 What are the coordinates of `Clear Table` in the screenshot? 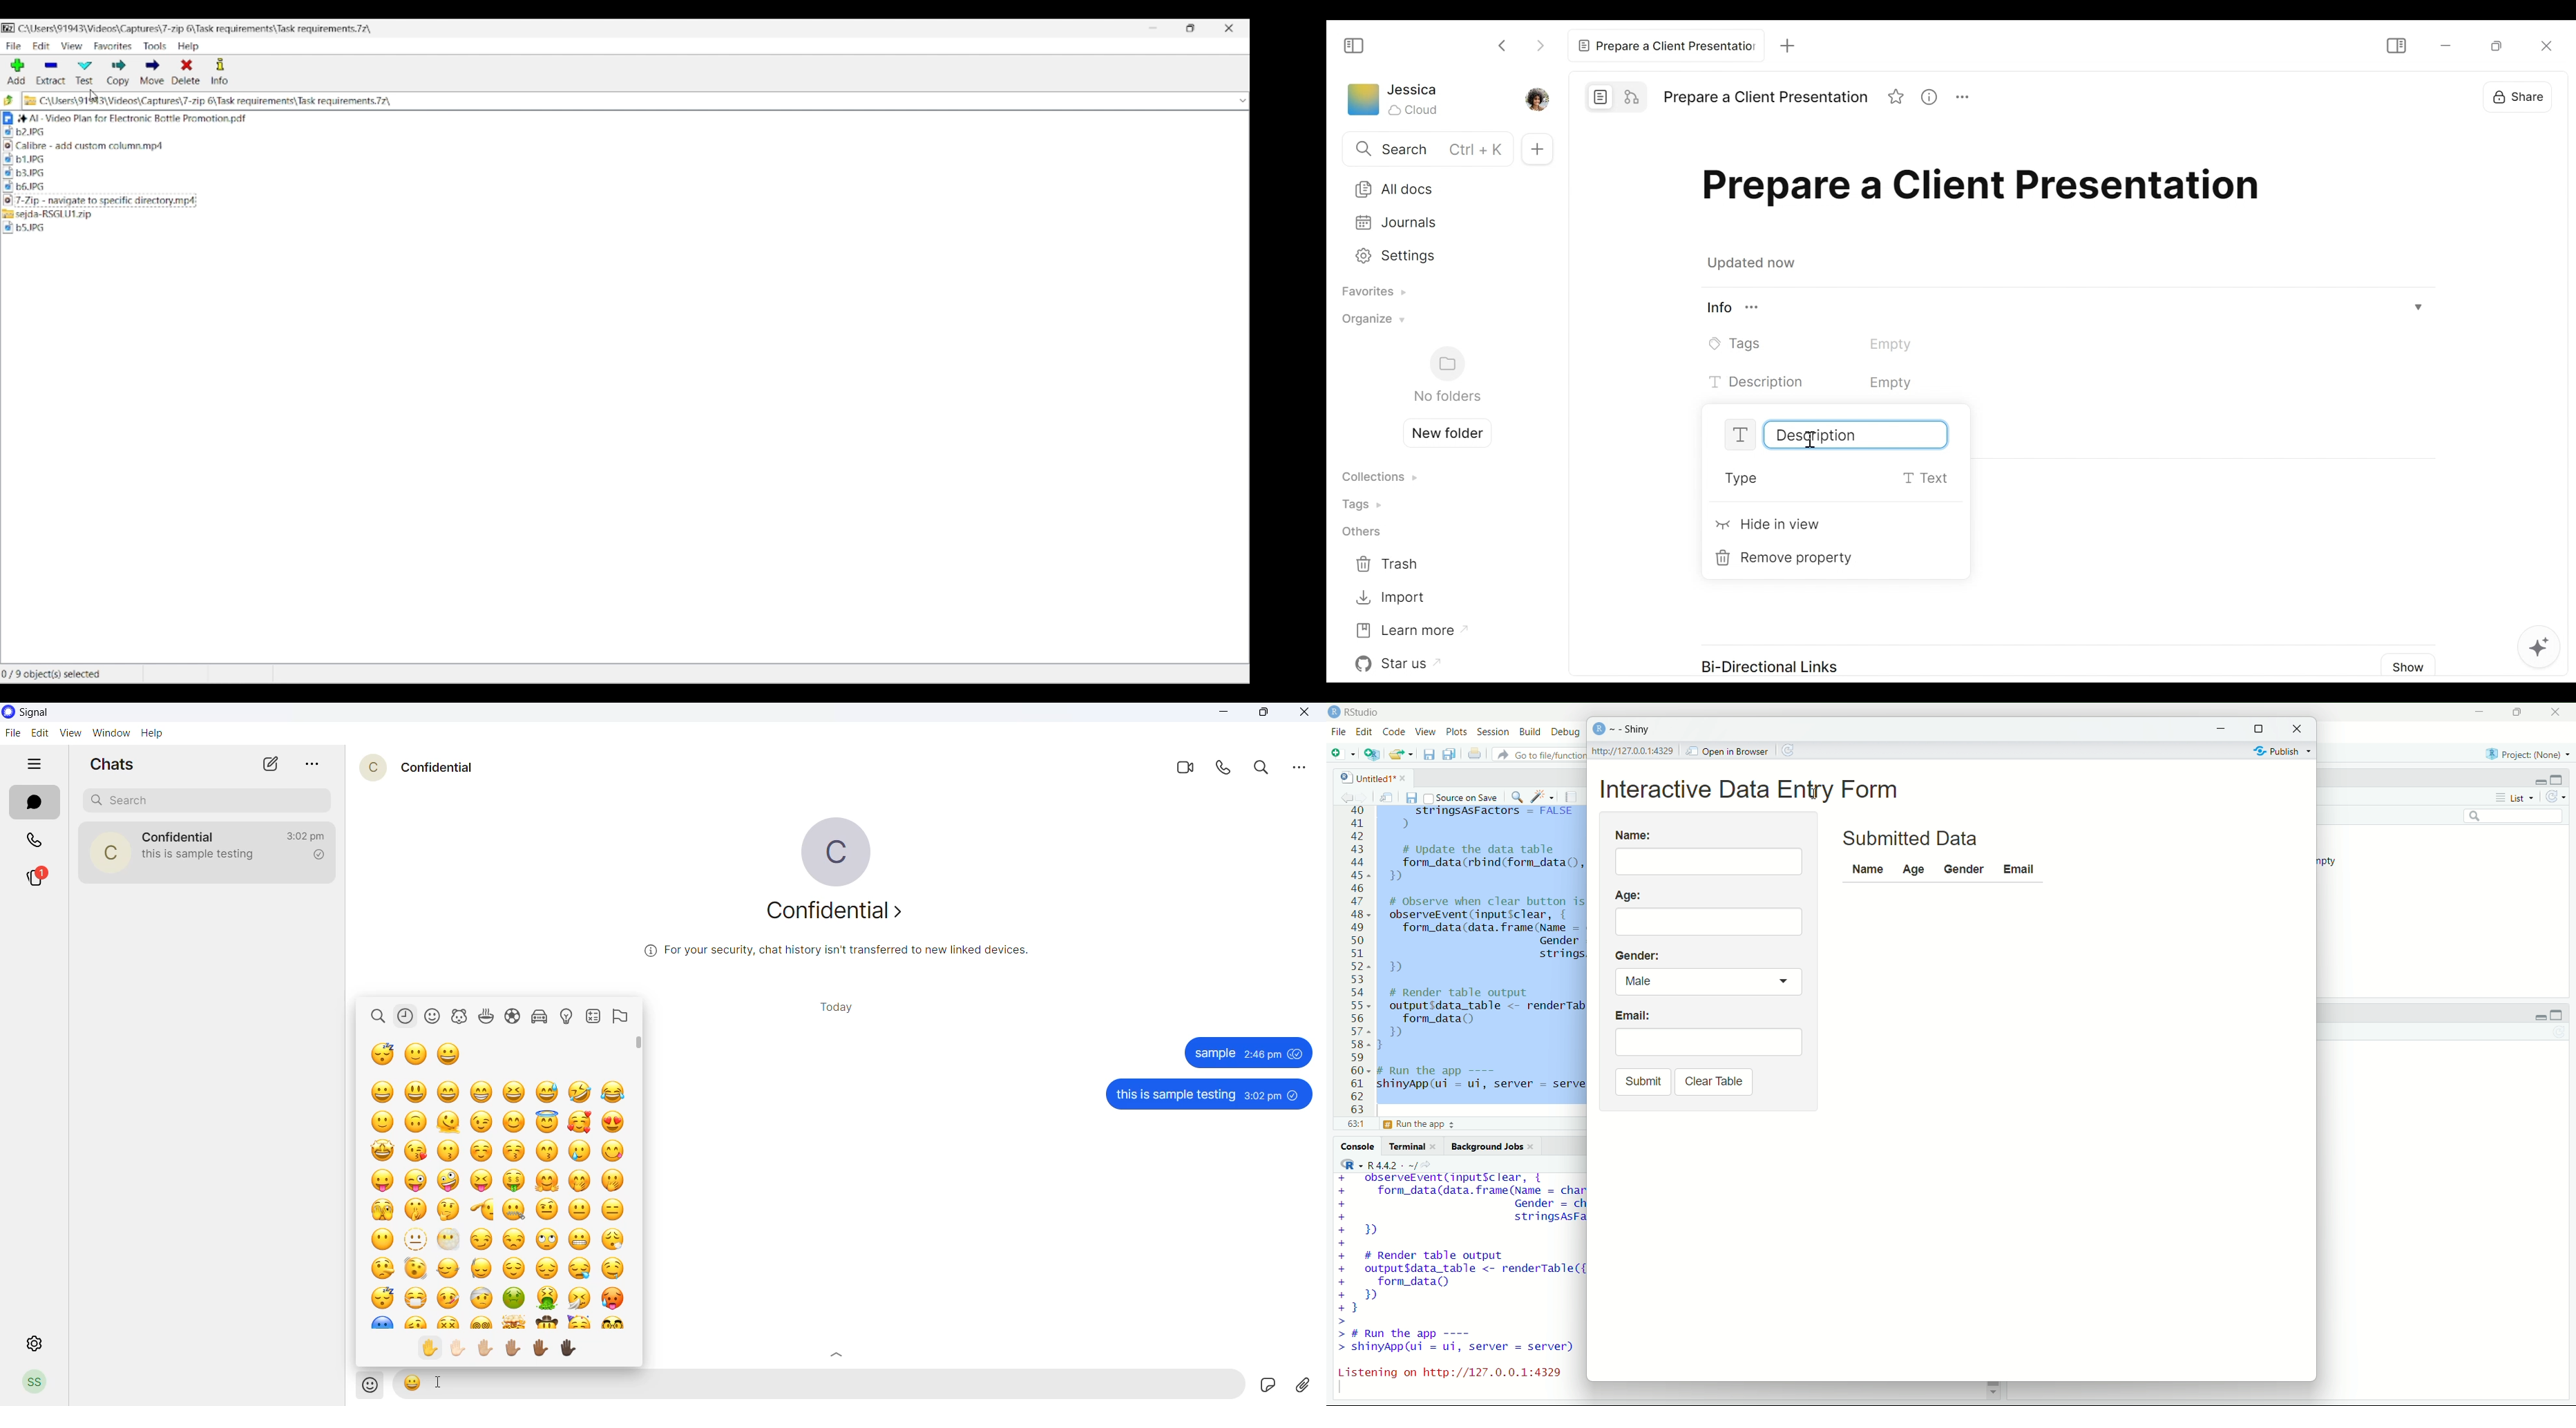 It's located at (1713, 1082).